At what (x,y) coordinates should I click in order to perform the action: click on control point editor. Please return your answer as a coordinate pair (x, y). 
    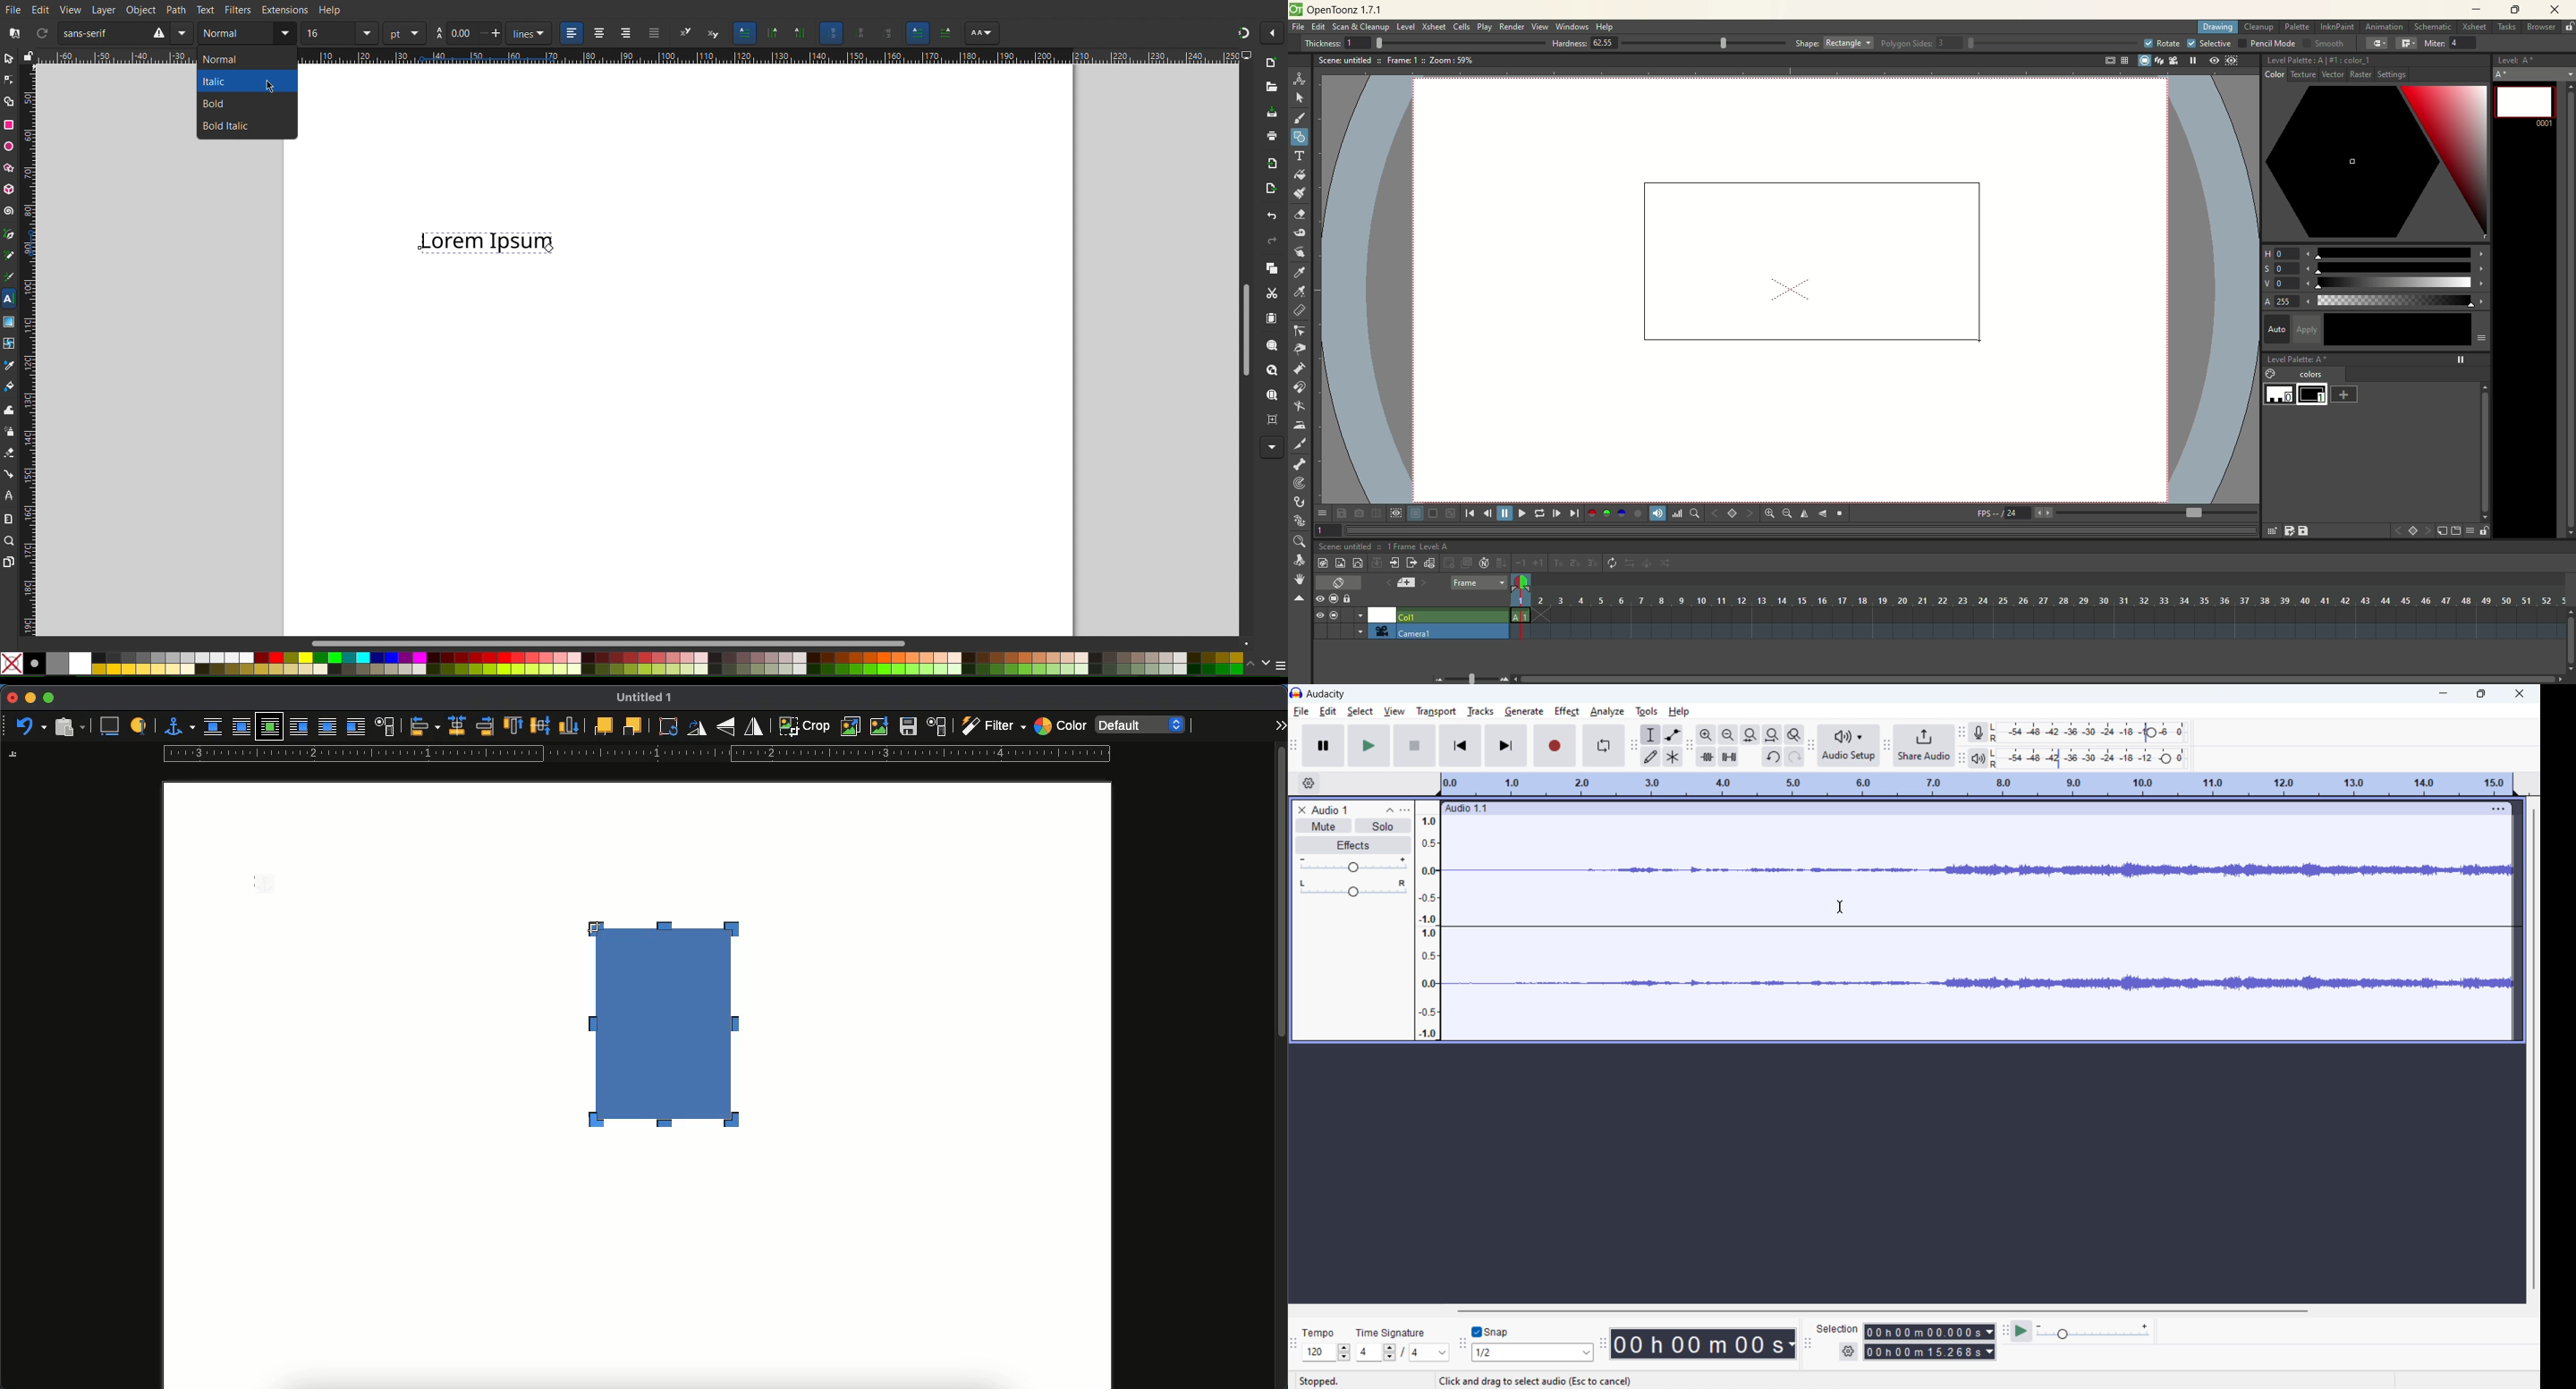
    Looking at the image, I should click on (1300, 332).